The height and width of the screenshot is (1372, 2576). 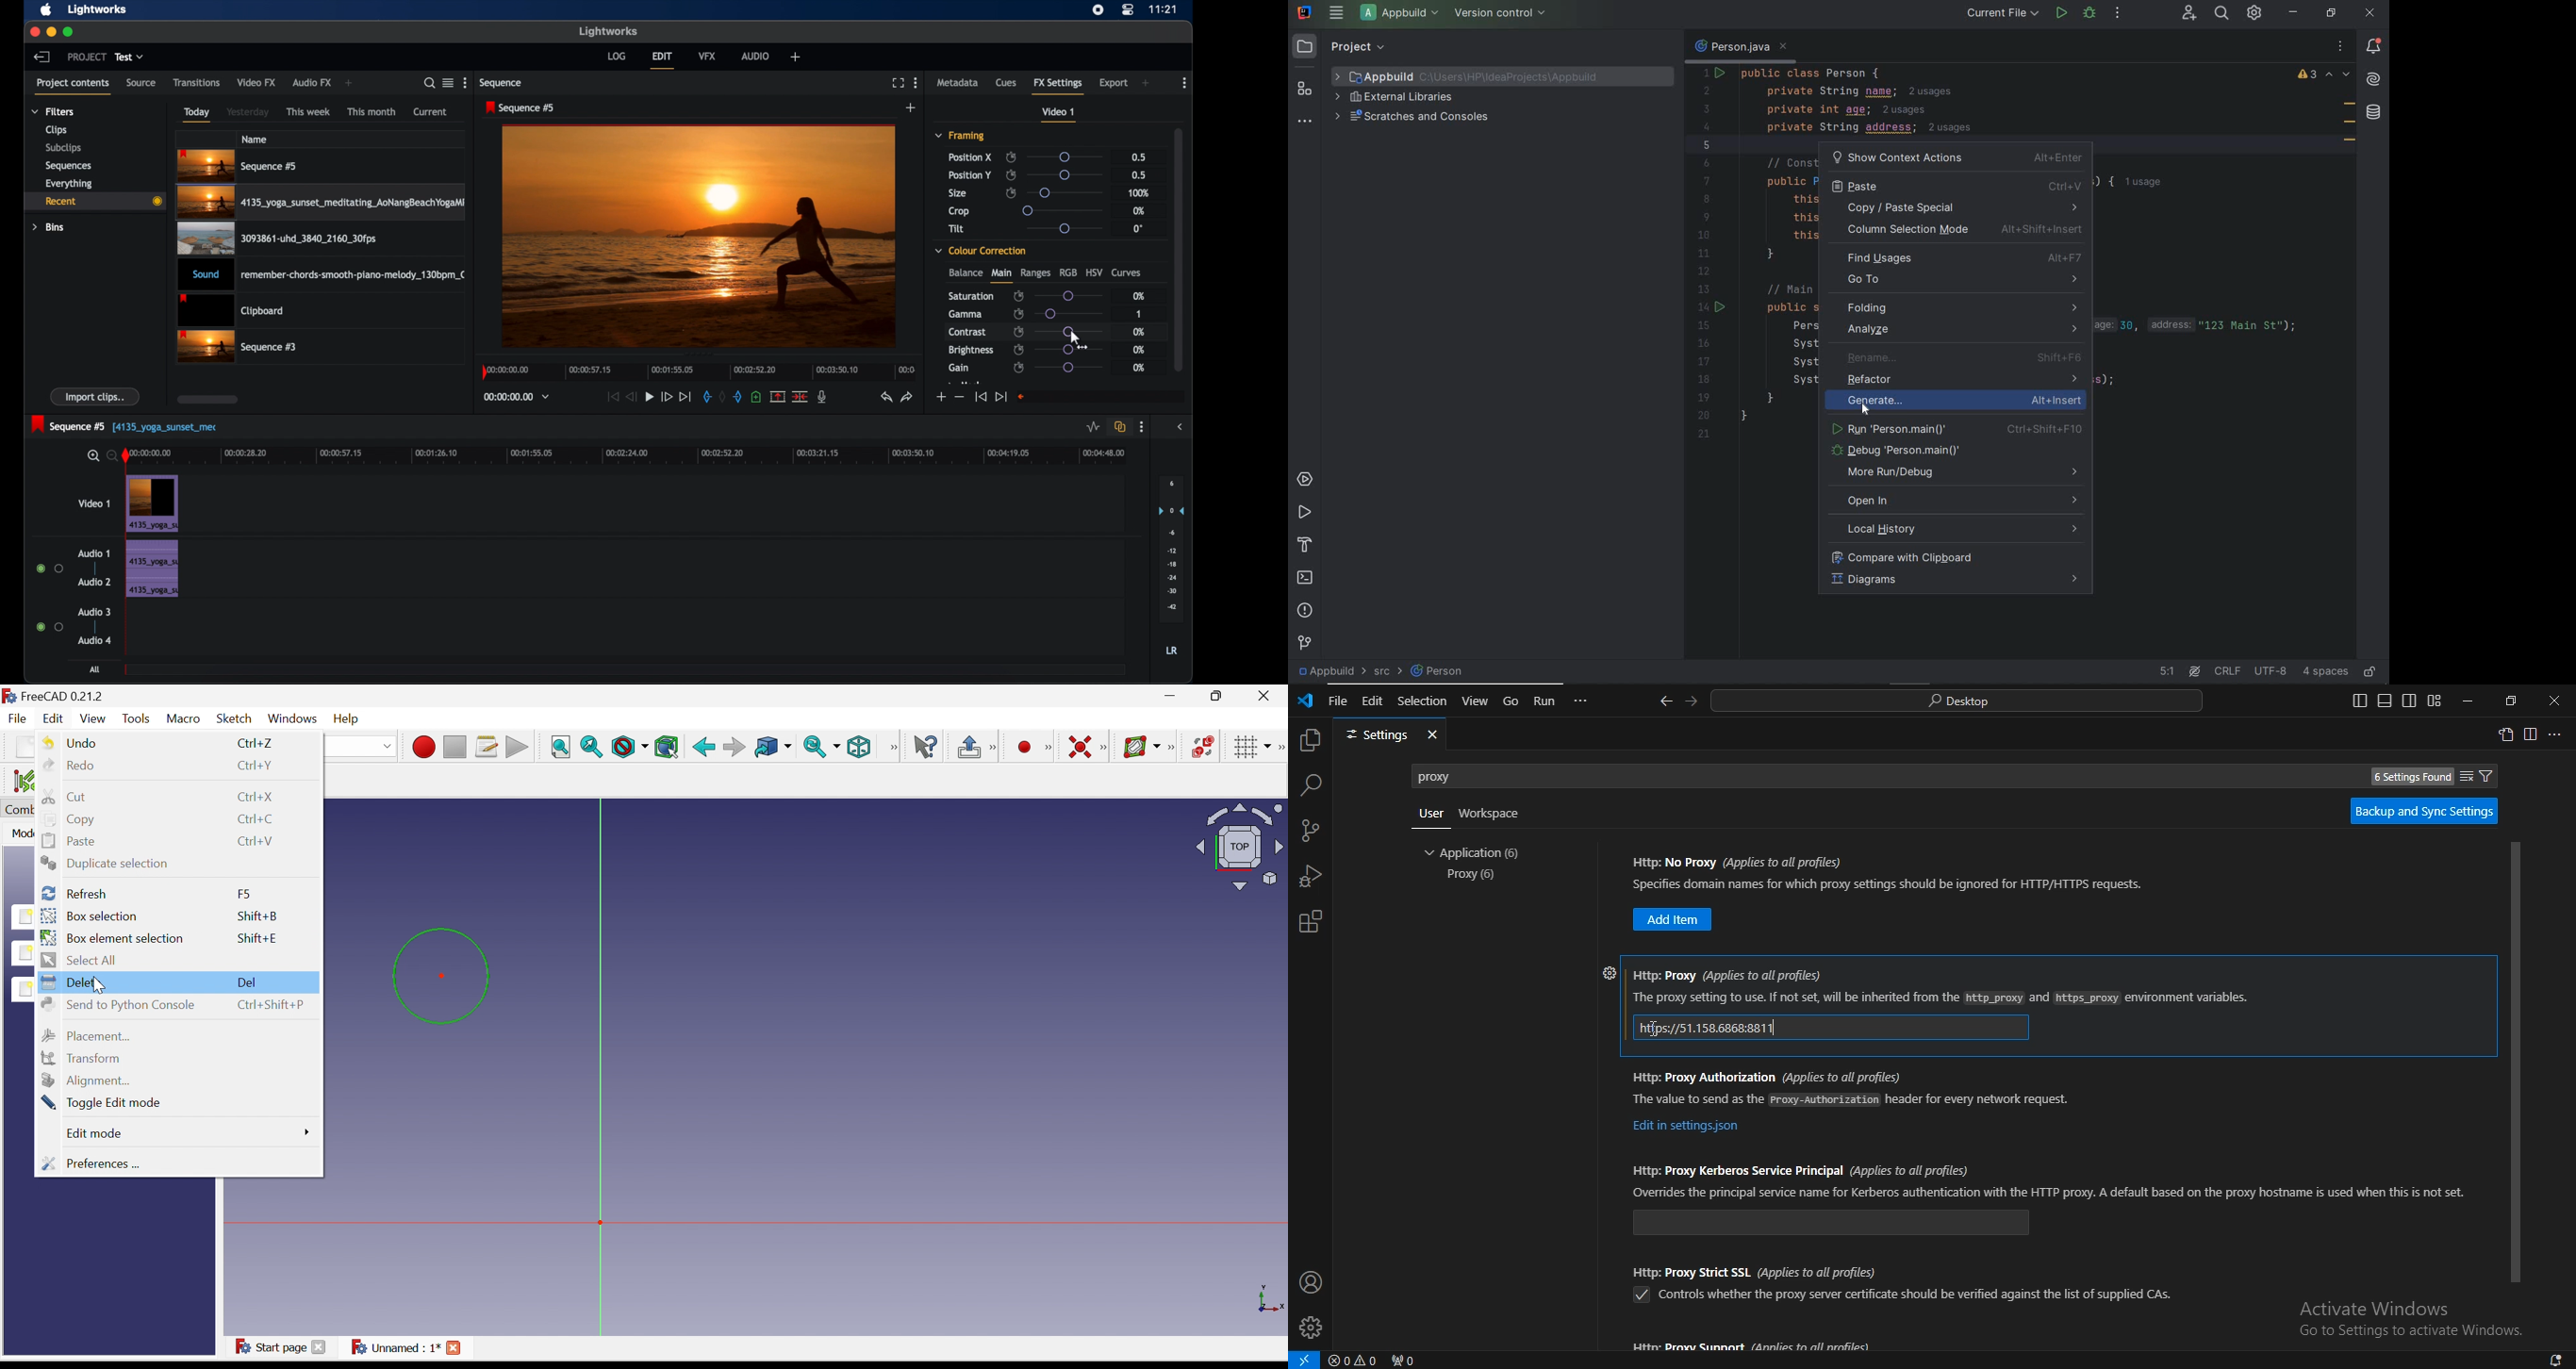 What do you see at coordinates (858, 747) in the screenshot?
I see `Isometric` at bounding box center [858, 747].